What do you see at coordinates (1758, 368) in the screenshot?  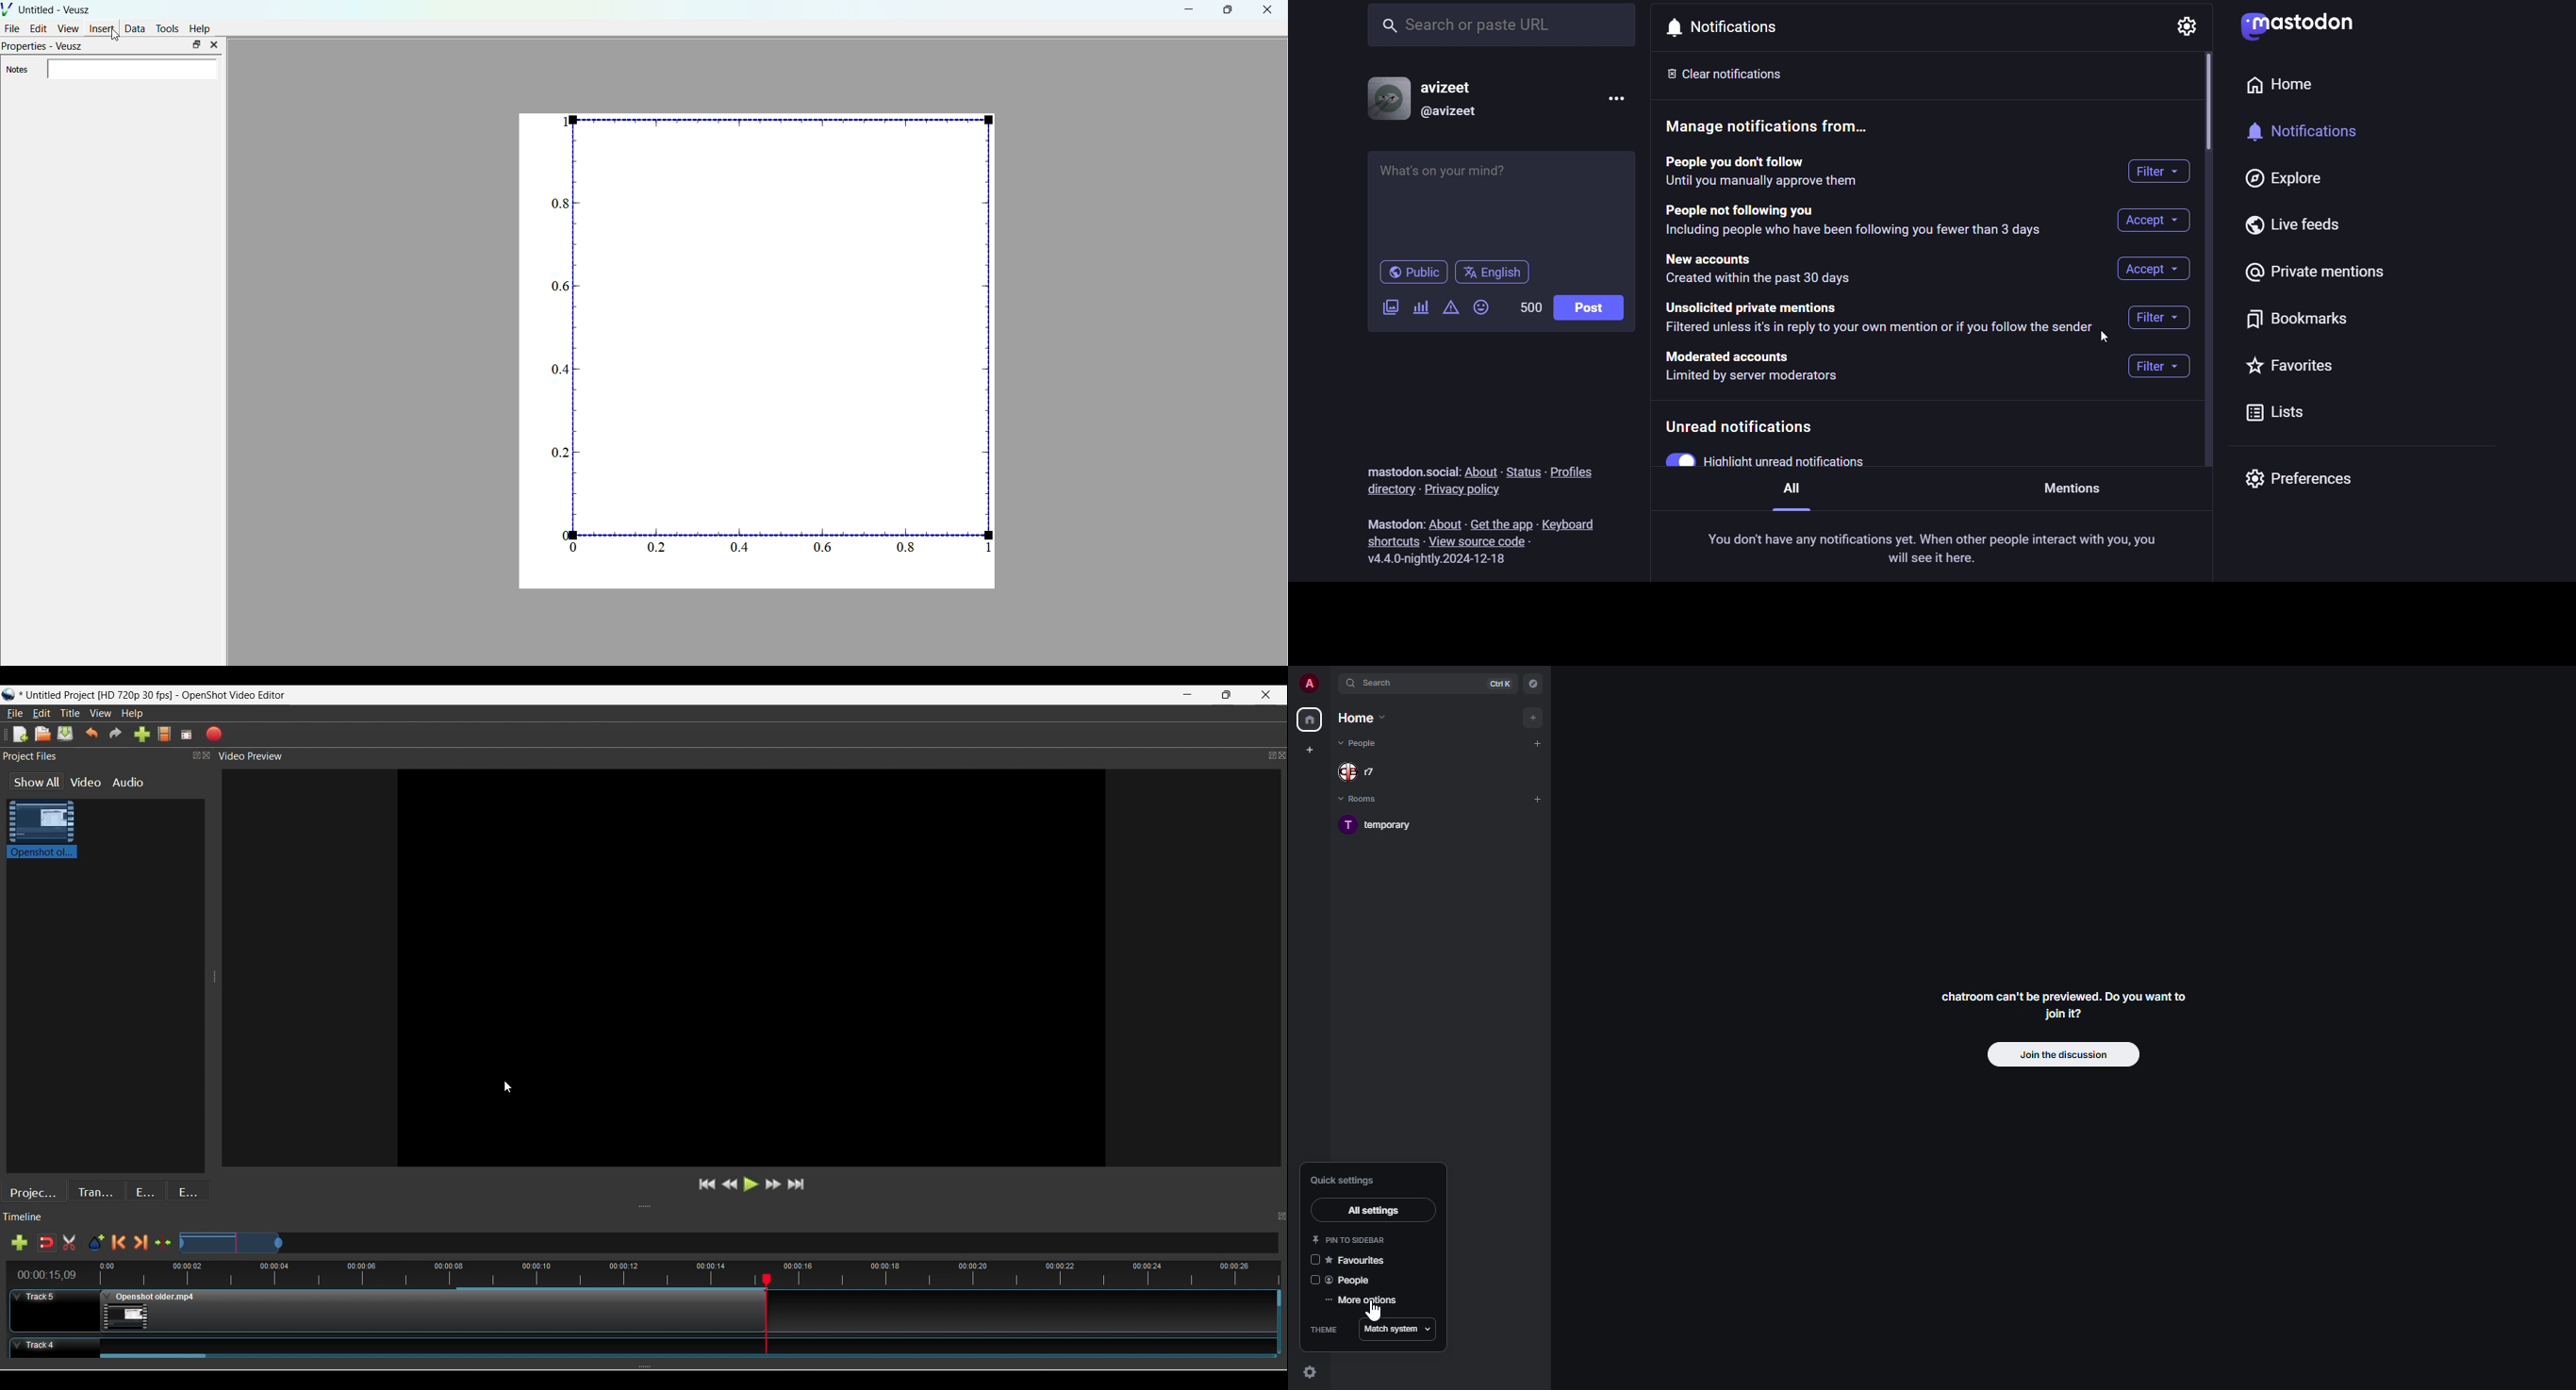 I see `Moderated accounts
Limited by server moderators` at bounding box center [1758, 368].